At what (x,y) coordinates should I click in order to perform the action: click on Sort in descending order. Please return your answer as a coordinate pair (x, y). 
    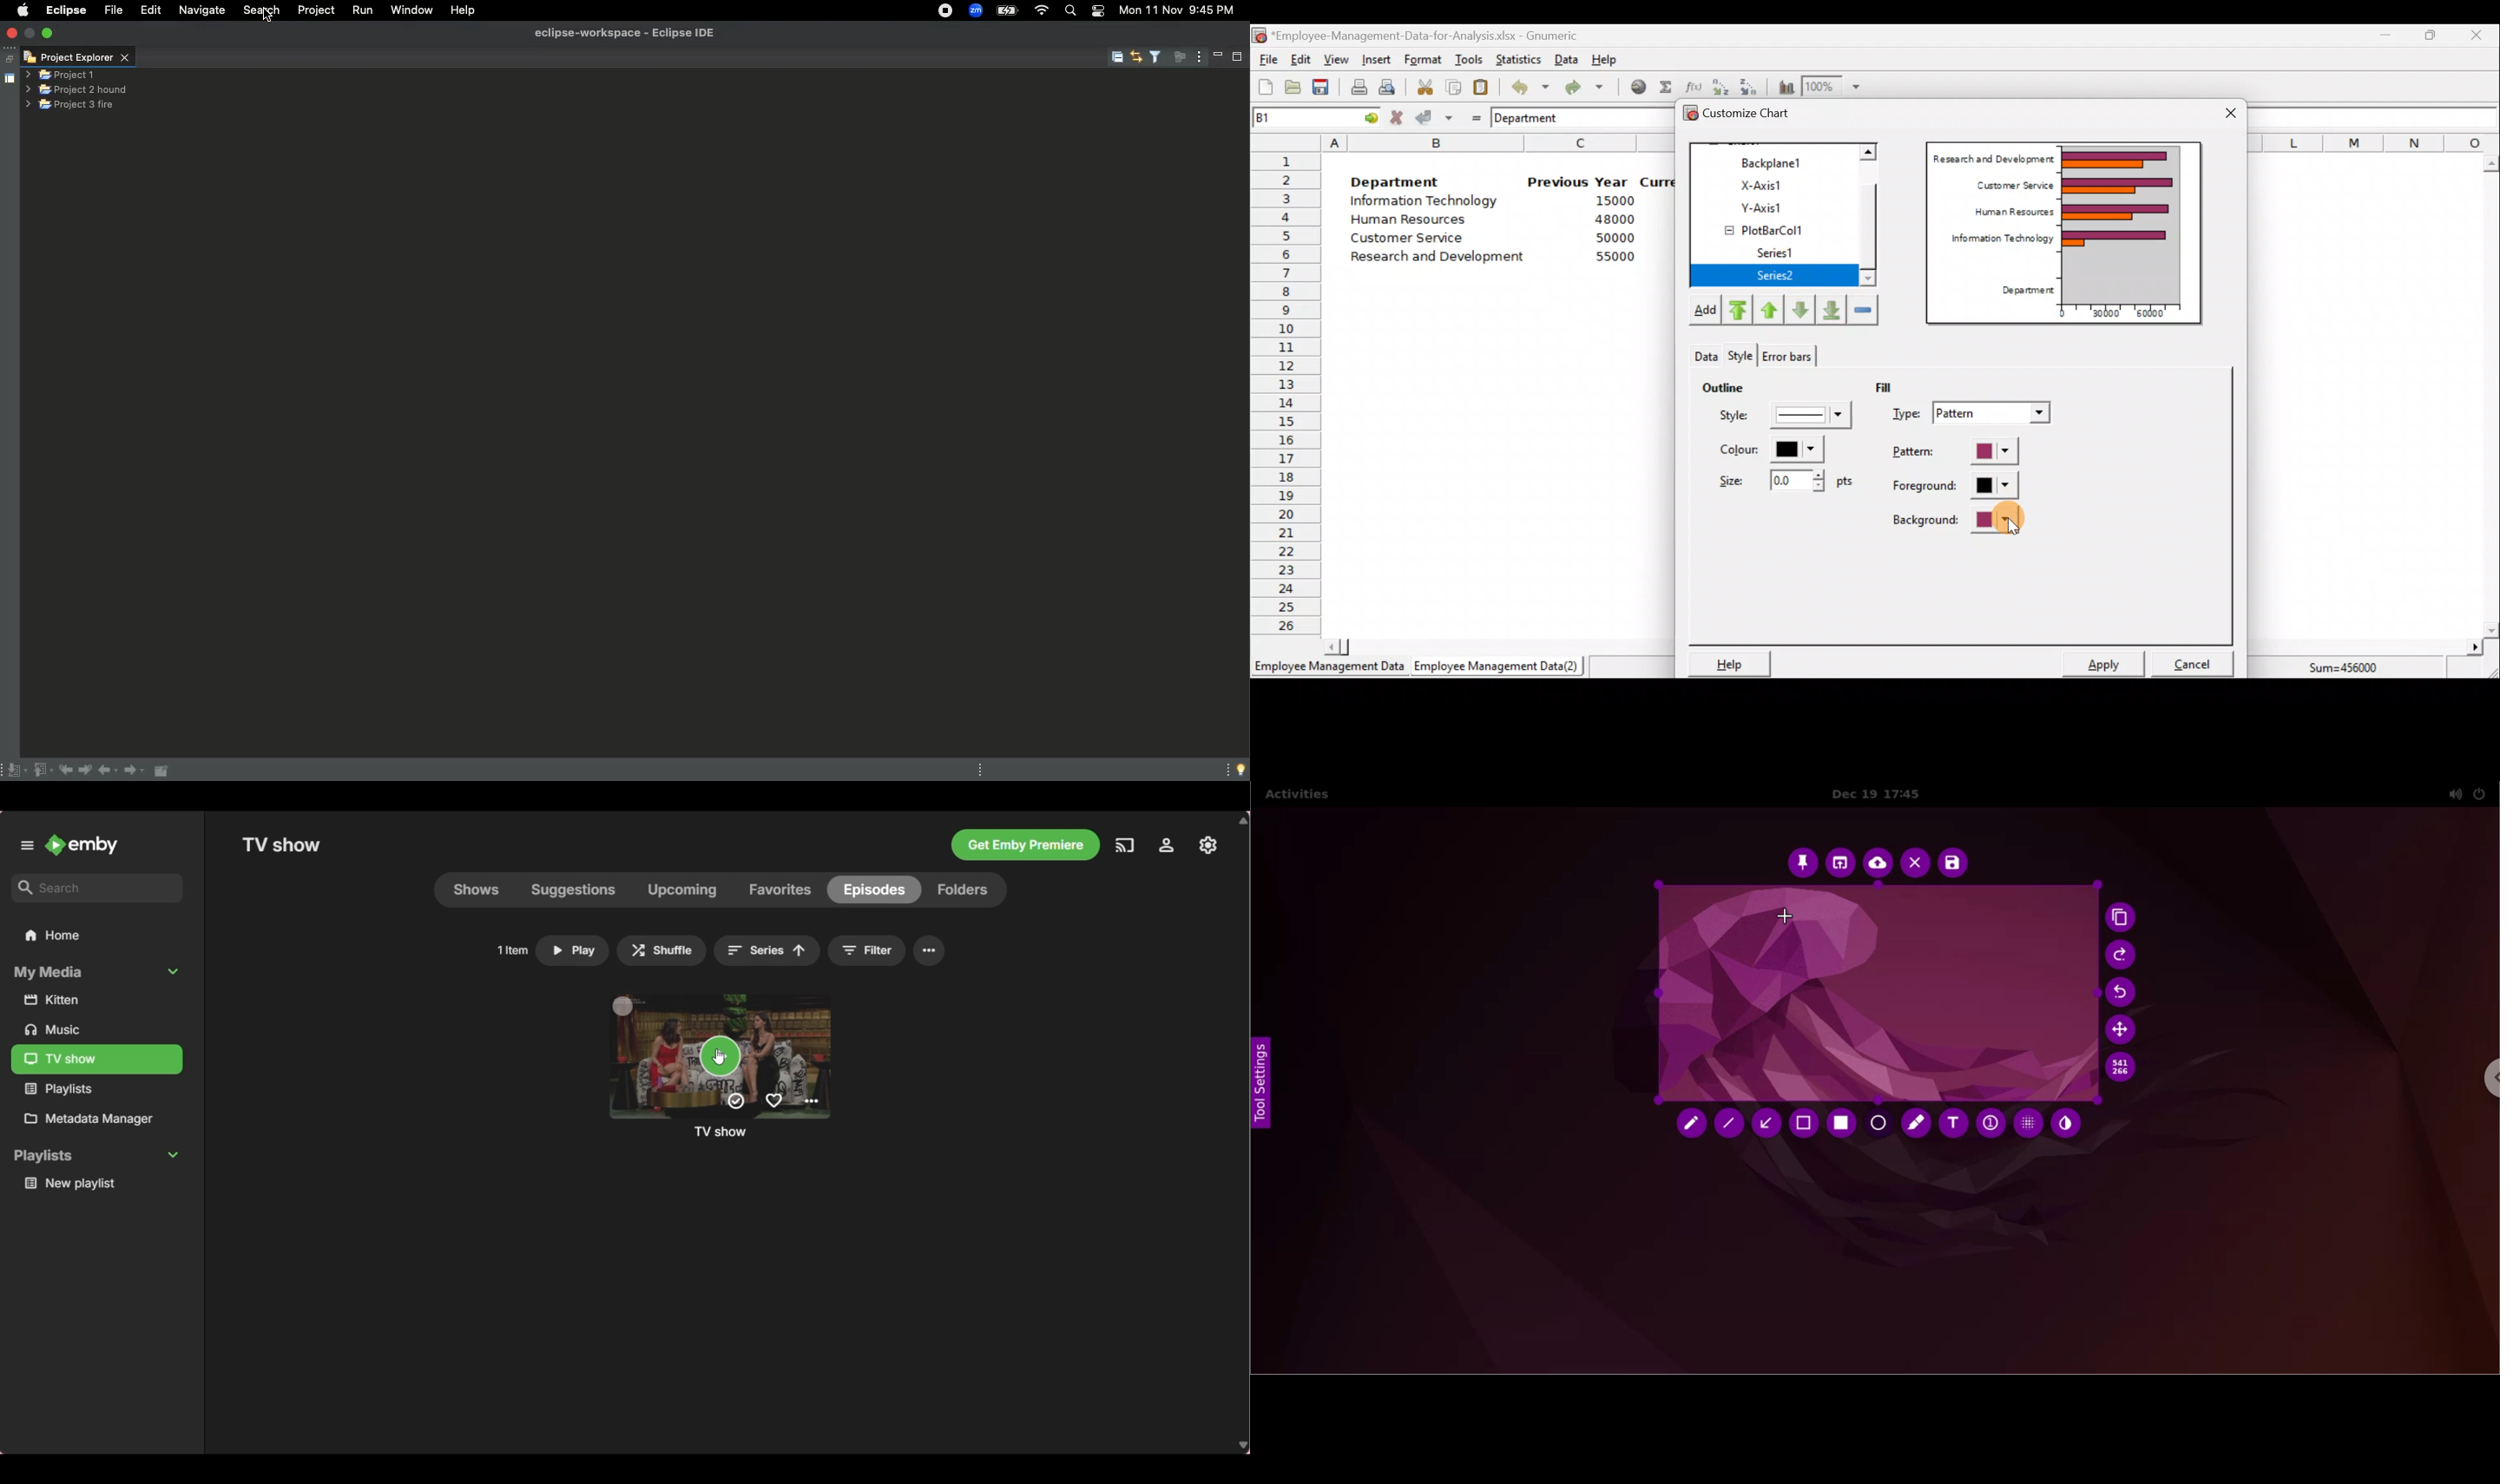
    Looking at the image, I should click on (1749, 86).